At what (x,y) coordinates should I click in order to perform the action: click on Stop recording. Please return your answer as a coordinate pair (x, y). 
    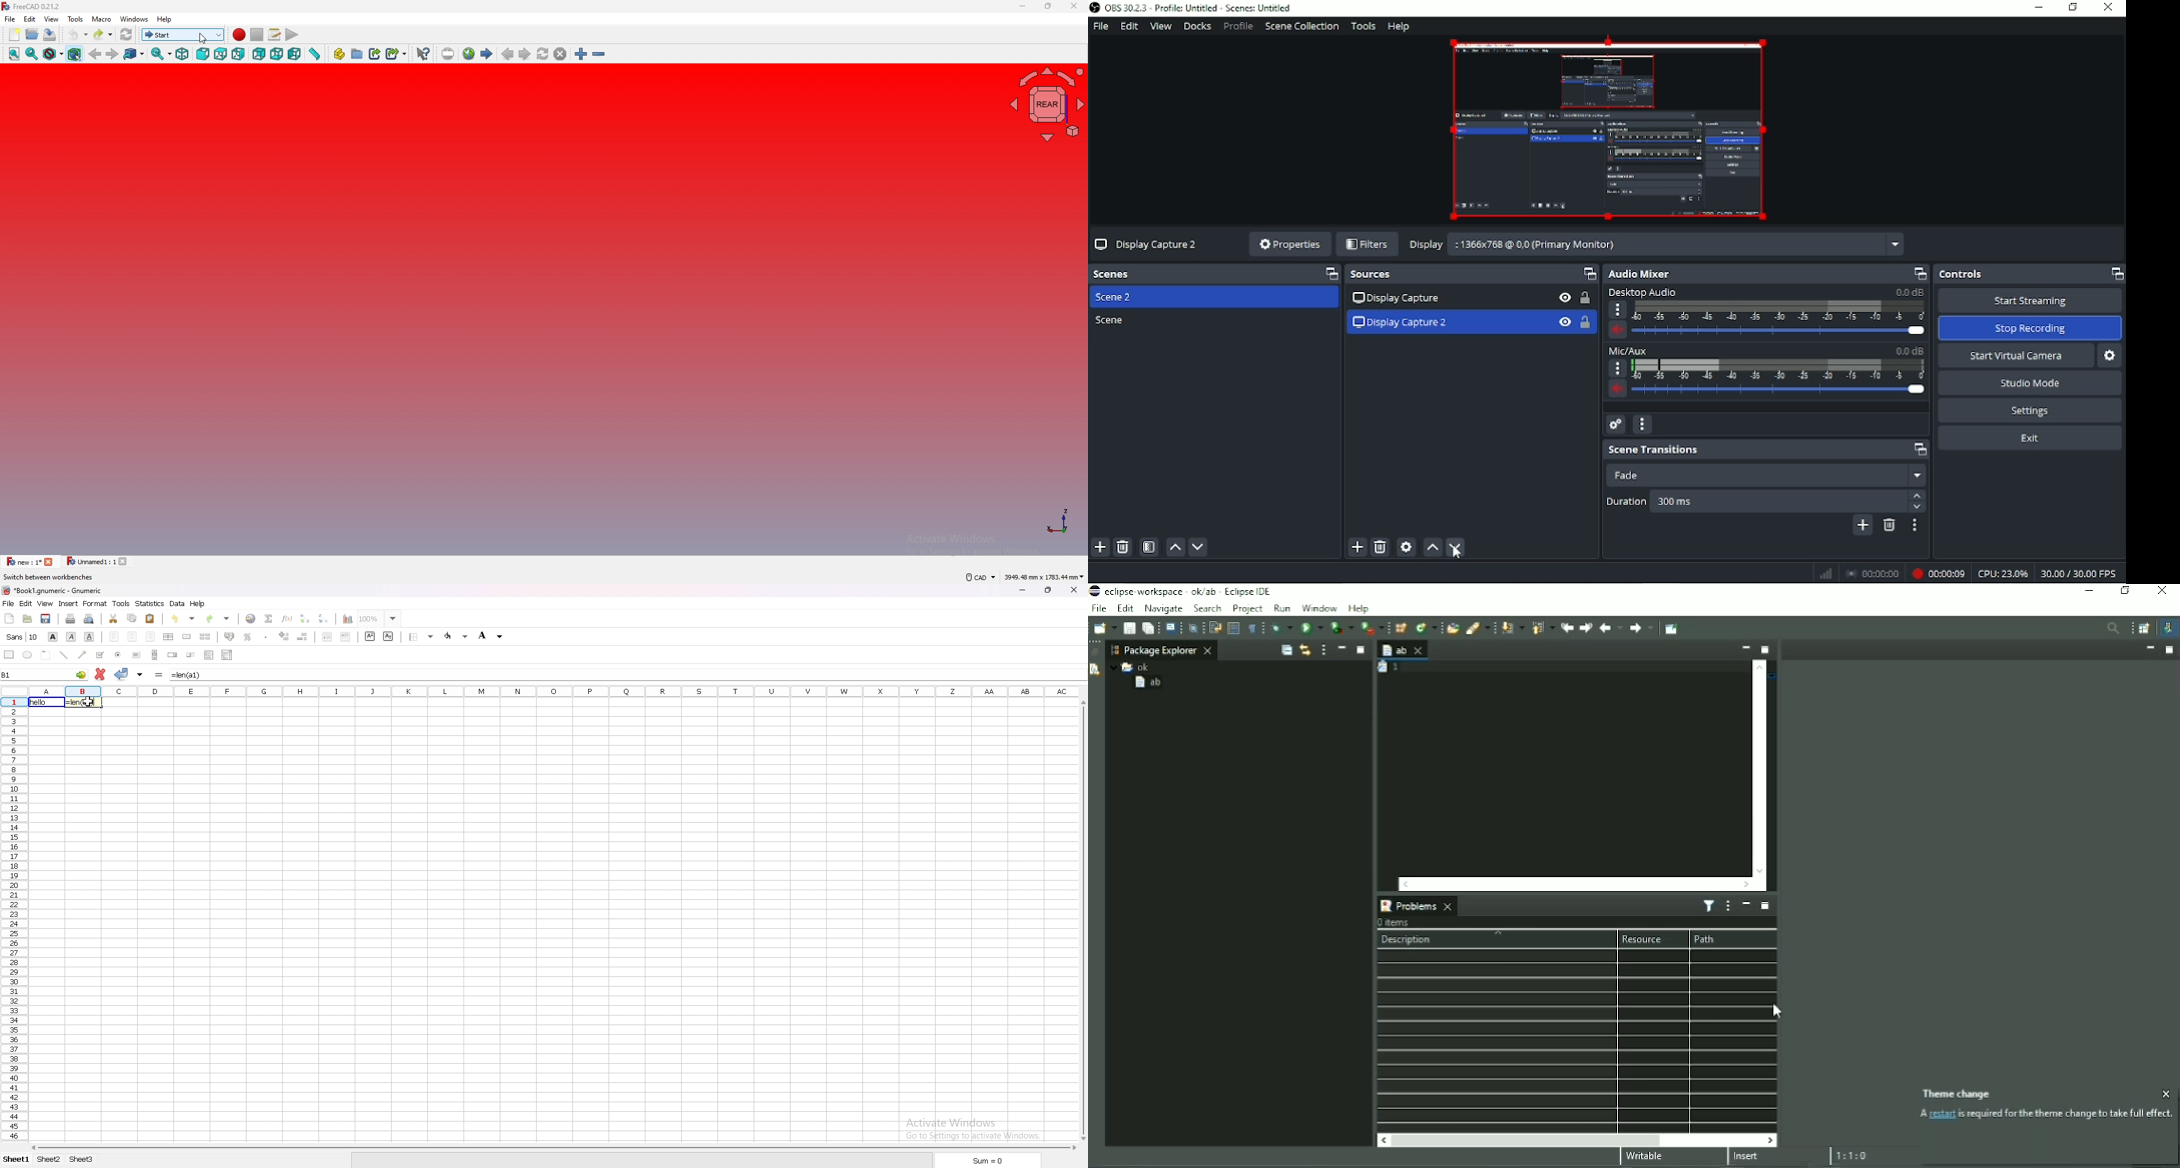
    Looking at the image, I should click on (2031, 328).